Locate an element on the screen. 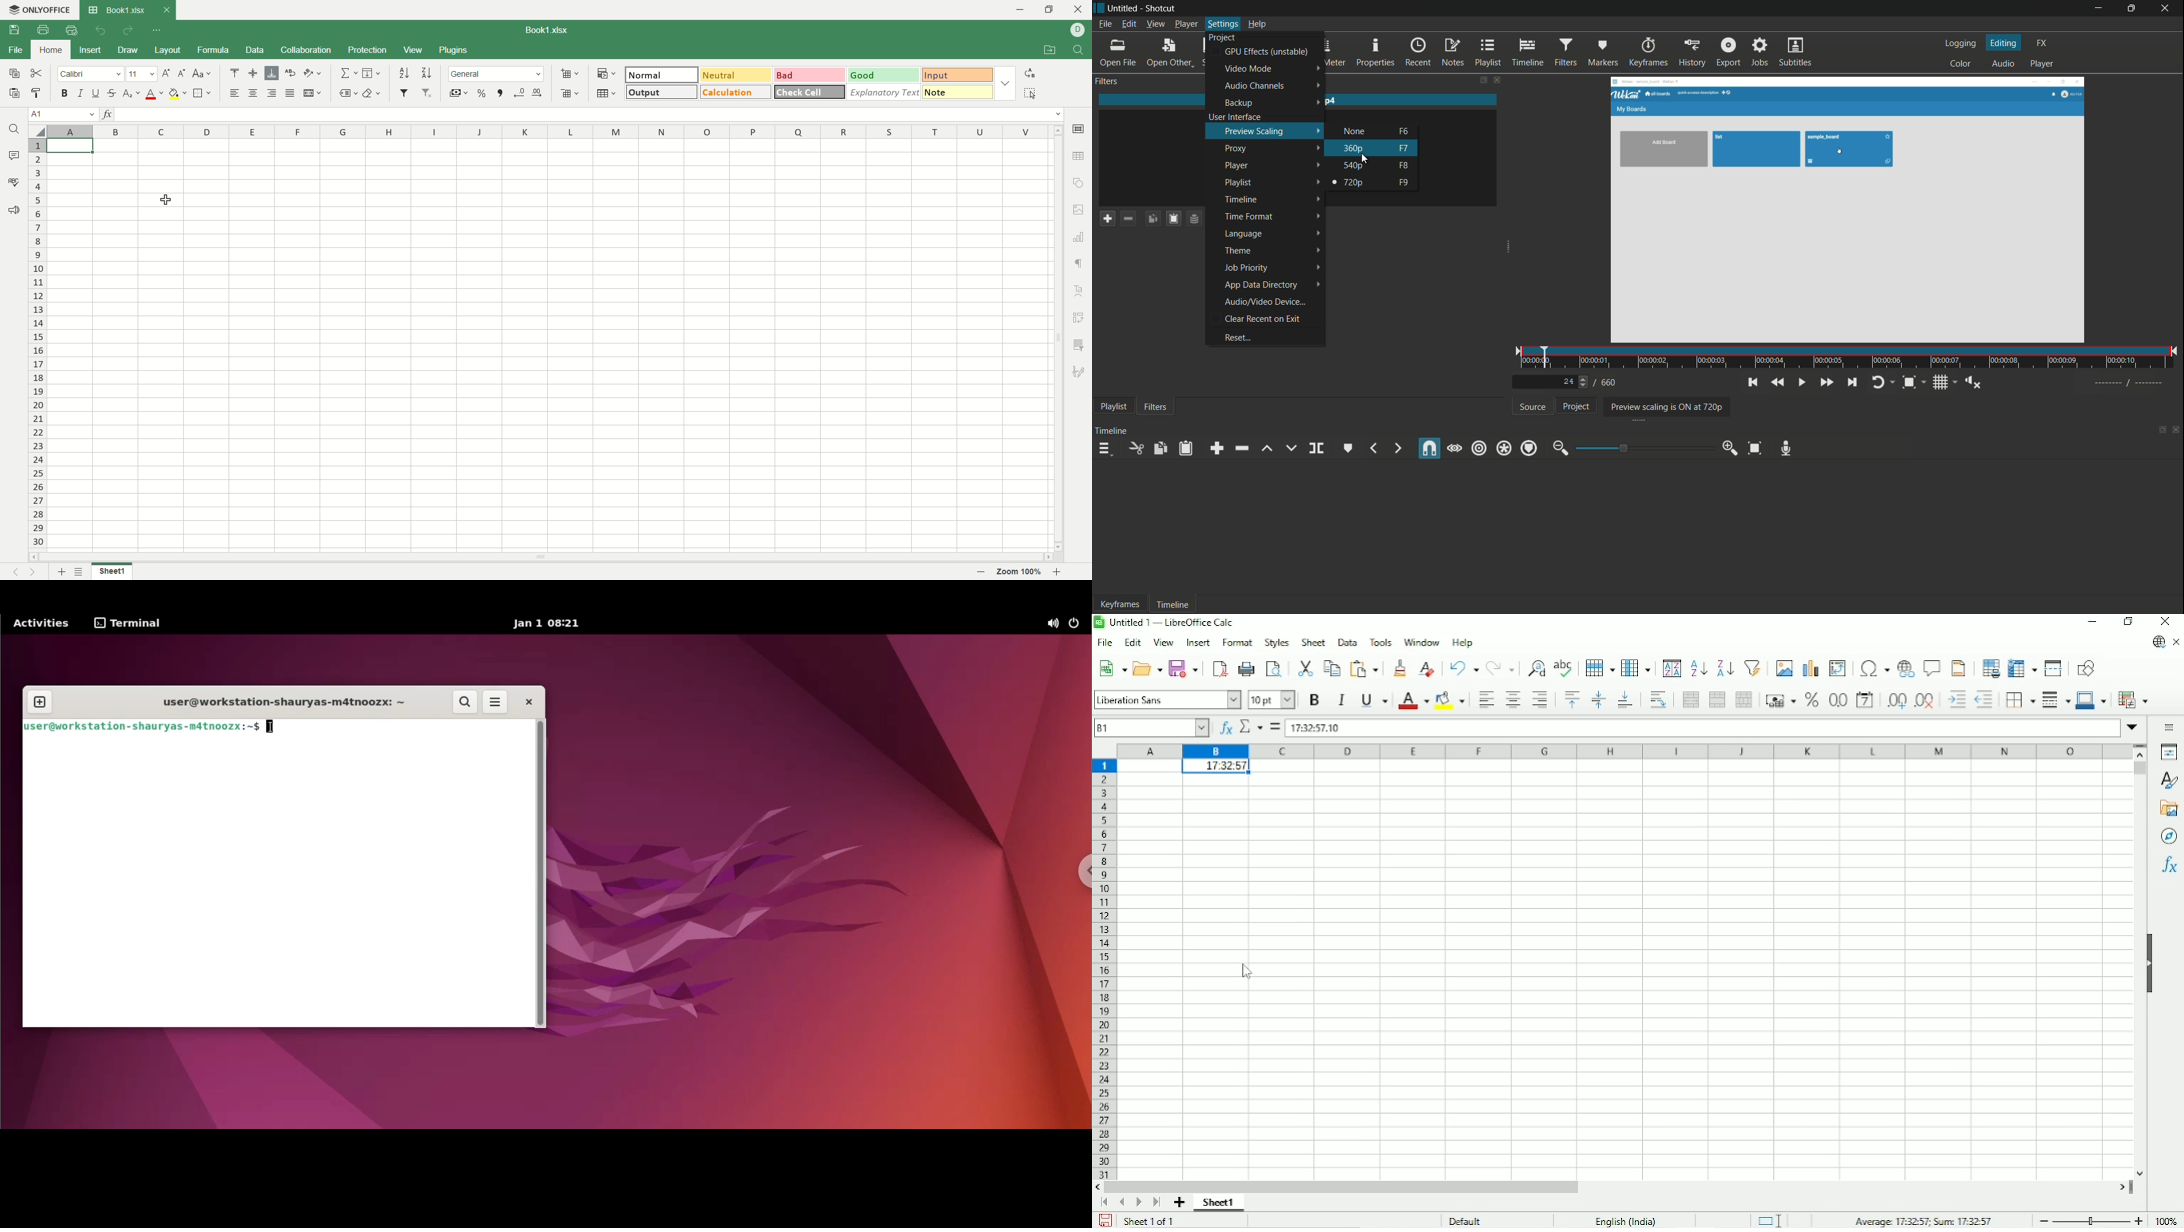 This screenshot has height=1232, width=2184. increase font size is located at coordinates (166, 75).